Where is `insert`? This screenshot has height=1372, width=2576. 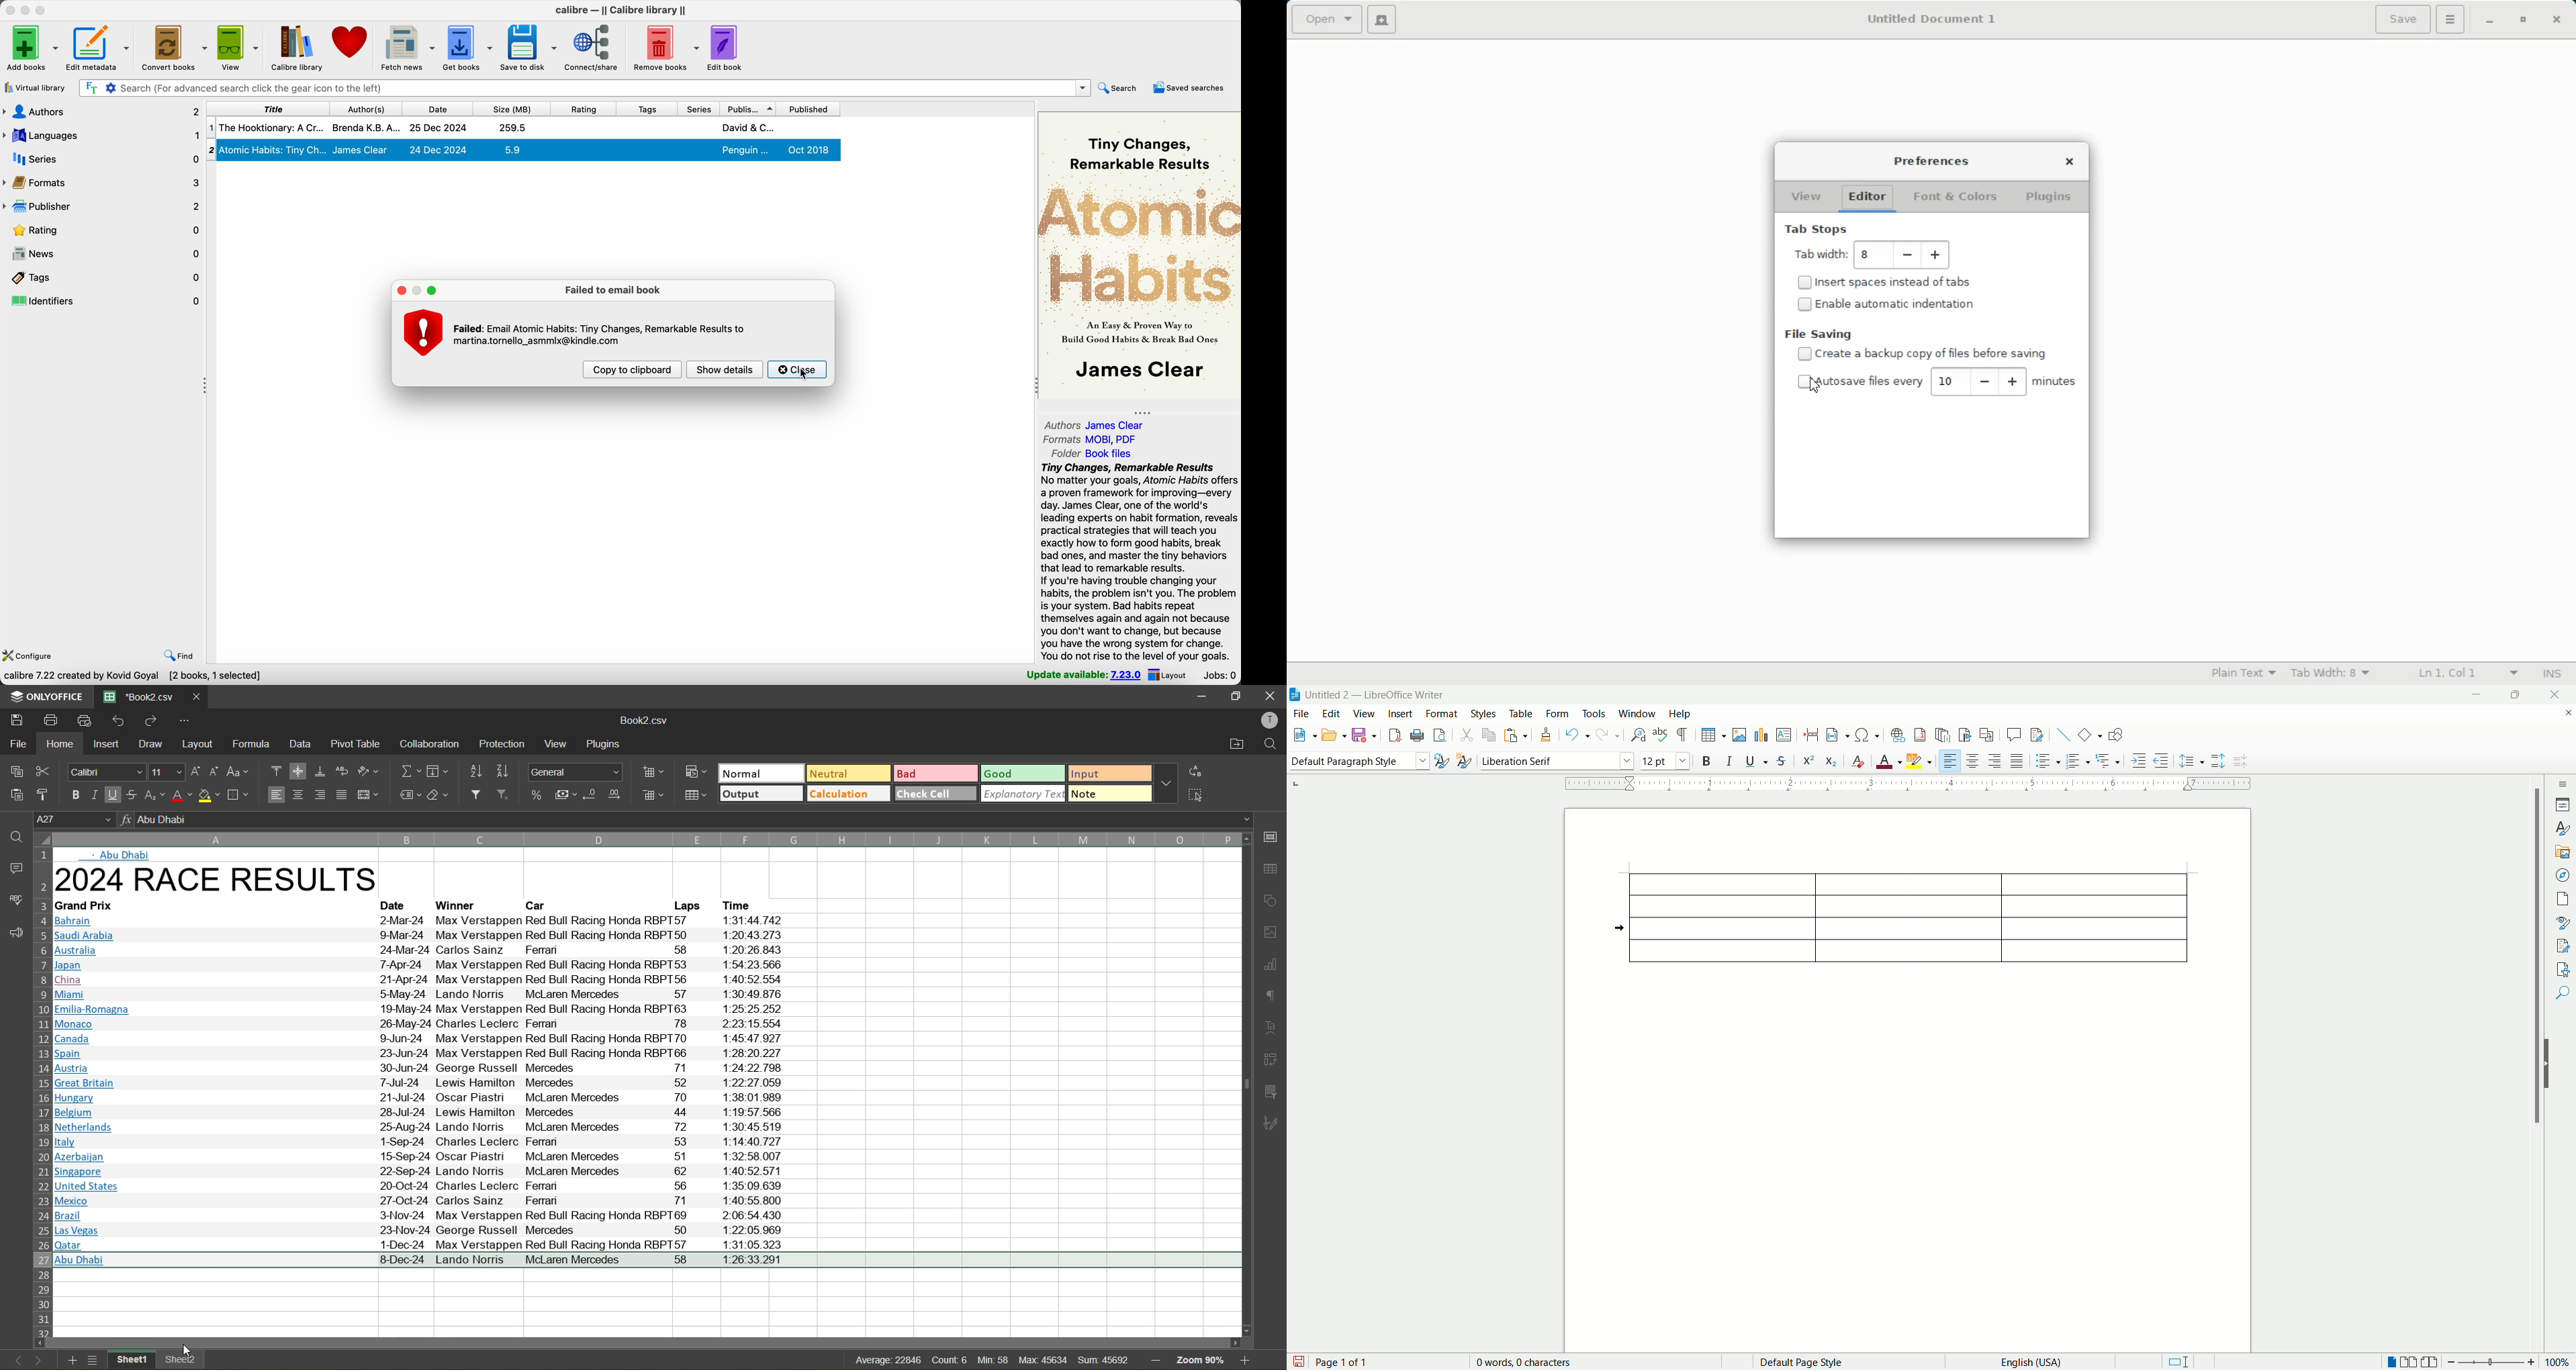 insert is located at coordinates (108, 746).